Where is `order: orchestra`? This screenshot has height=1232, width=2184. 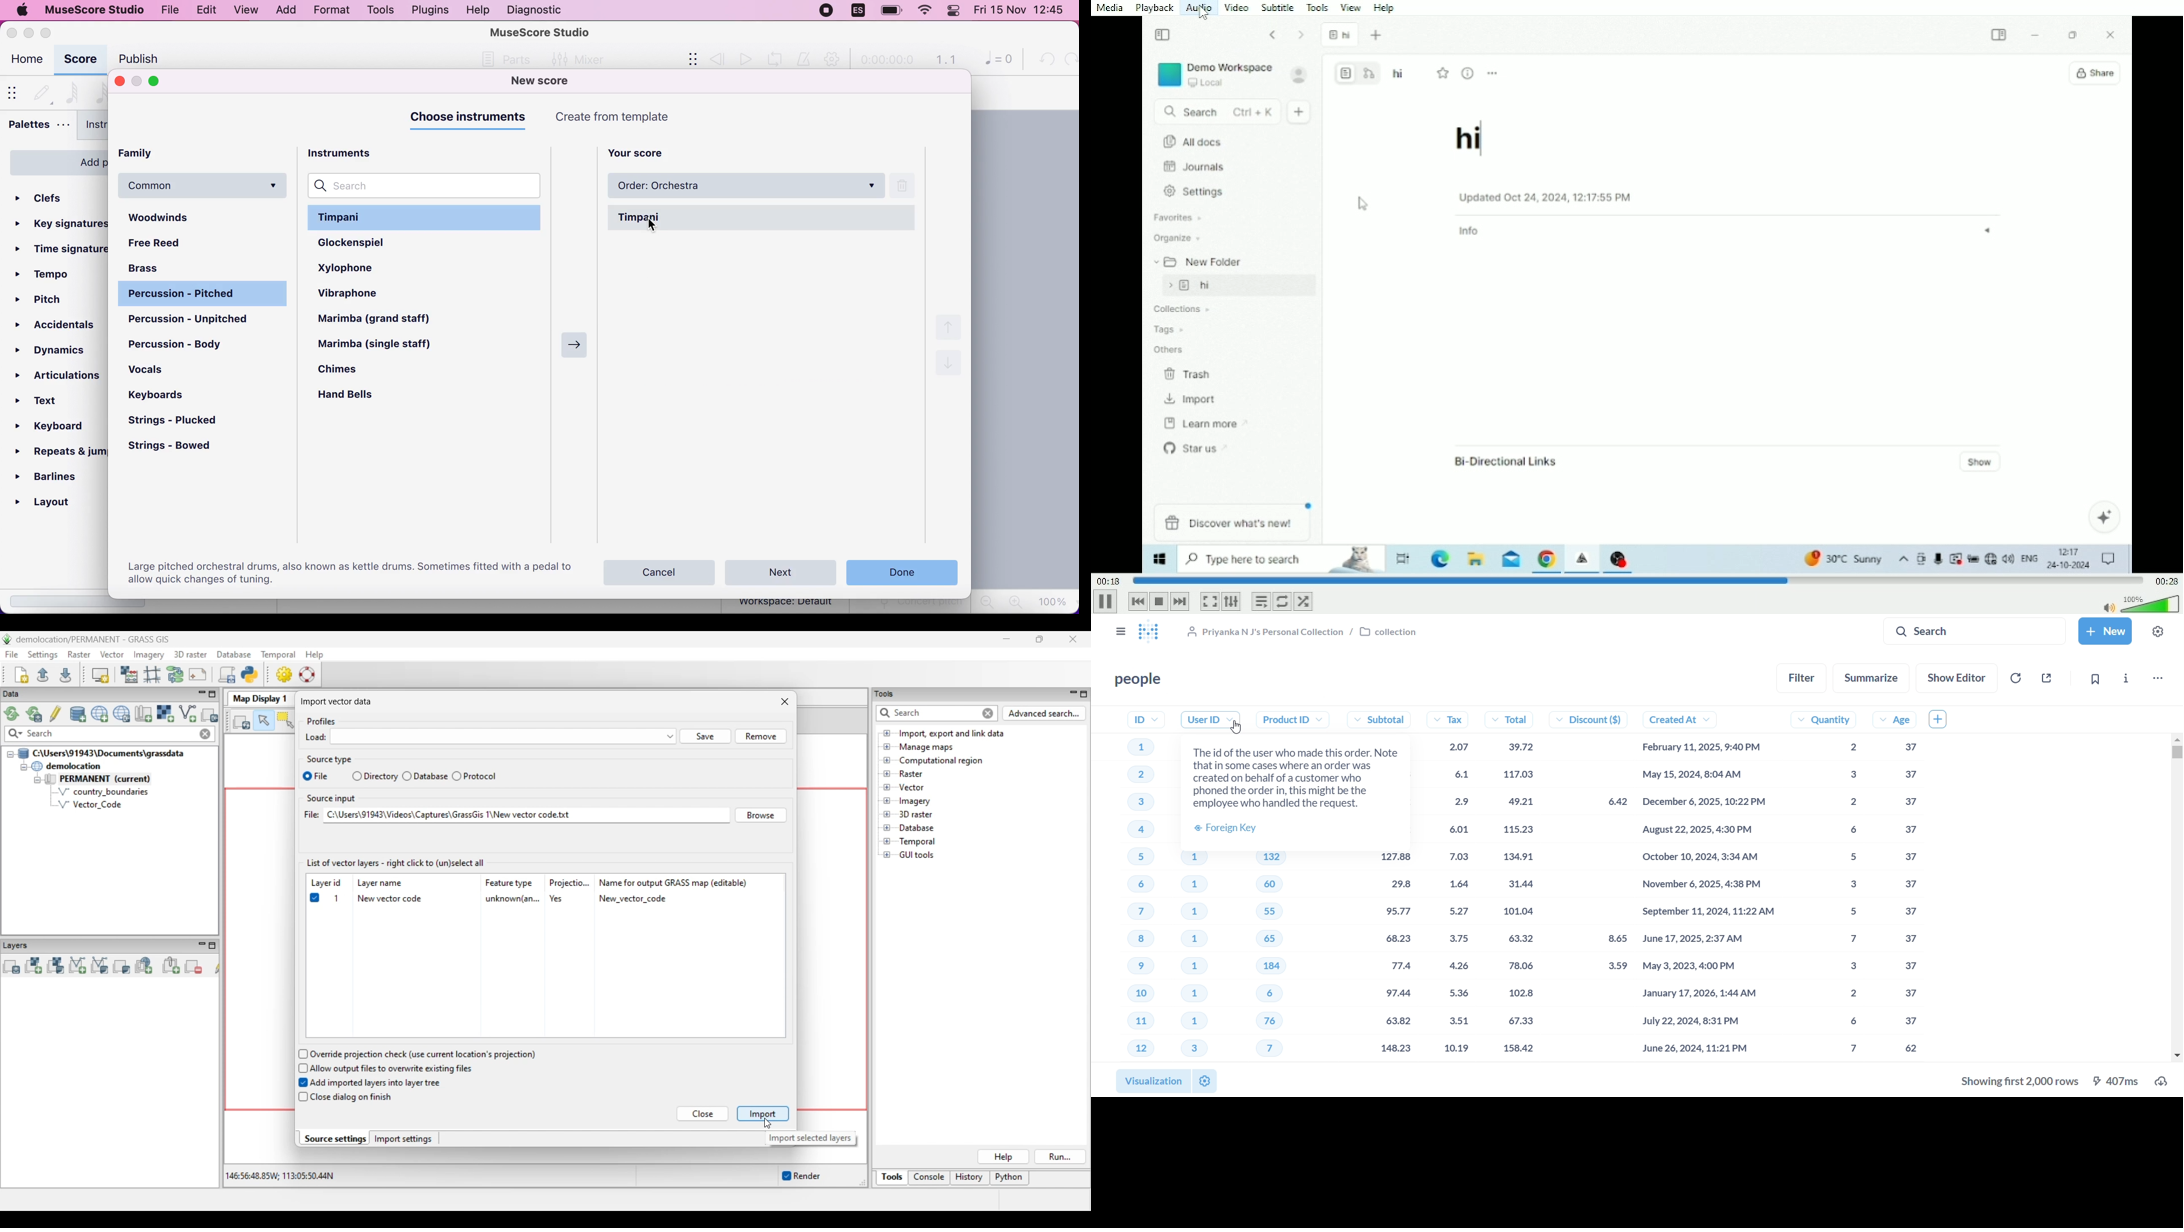 order: orchestra is located at coordinates (745, 186).